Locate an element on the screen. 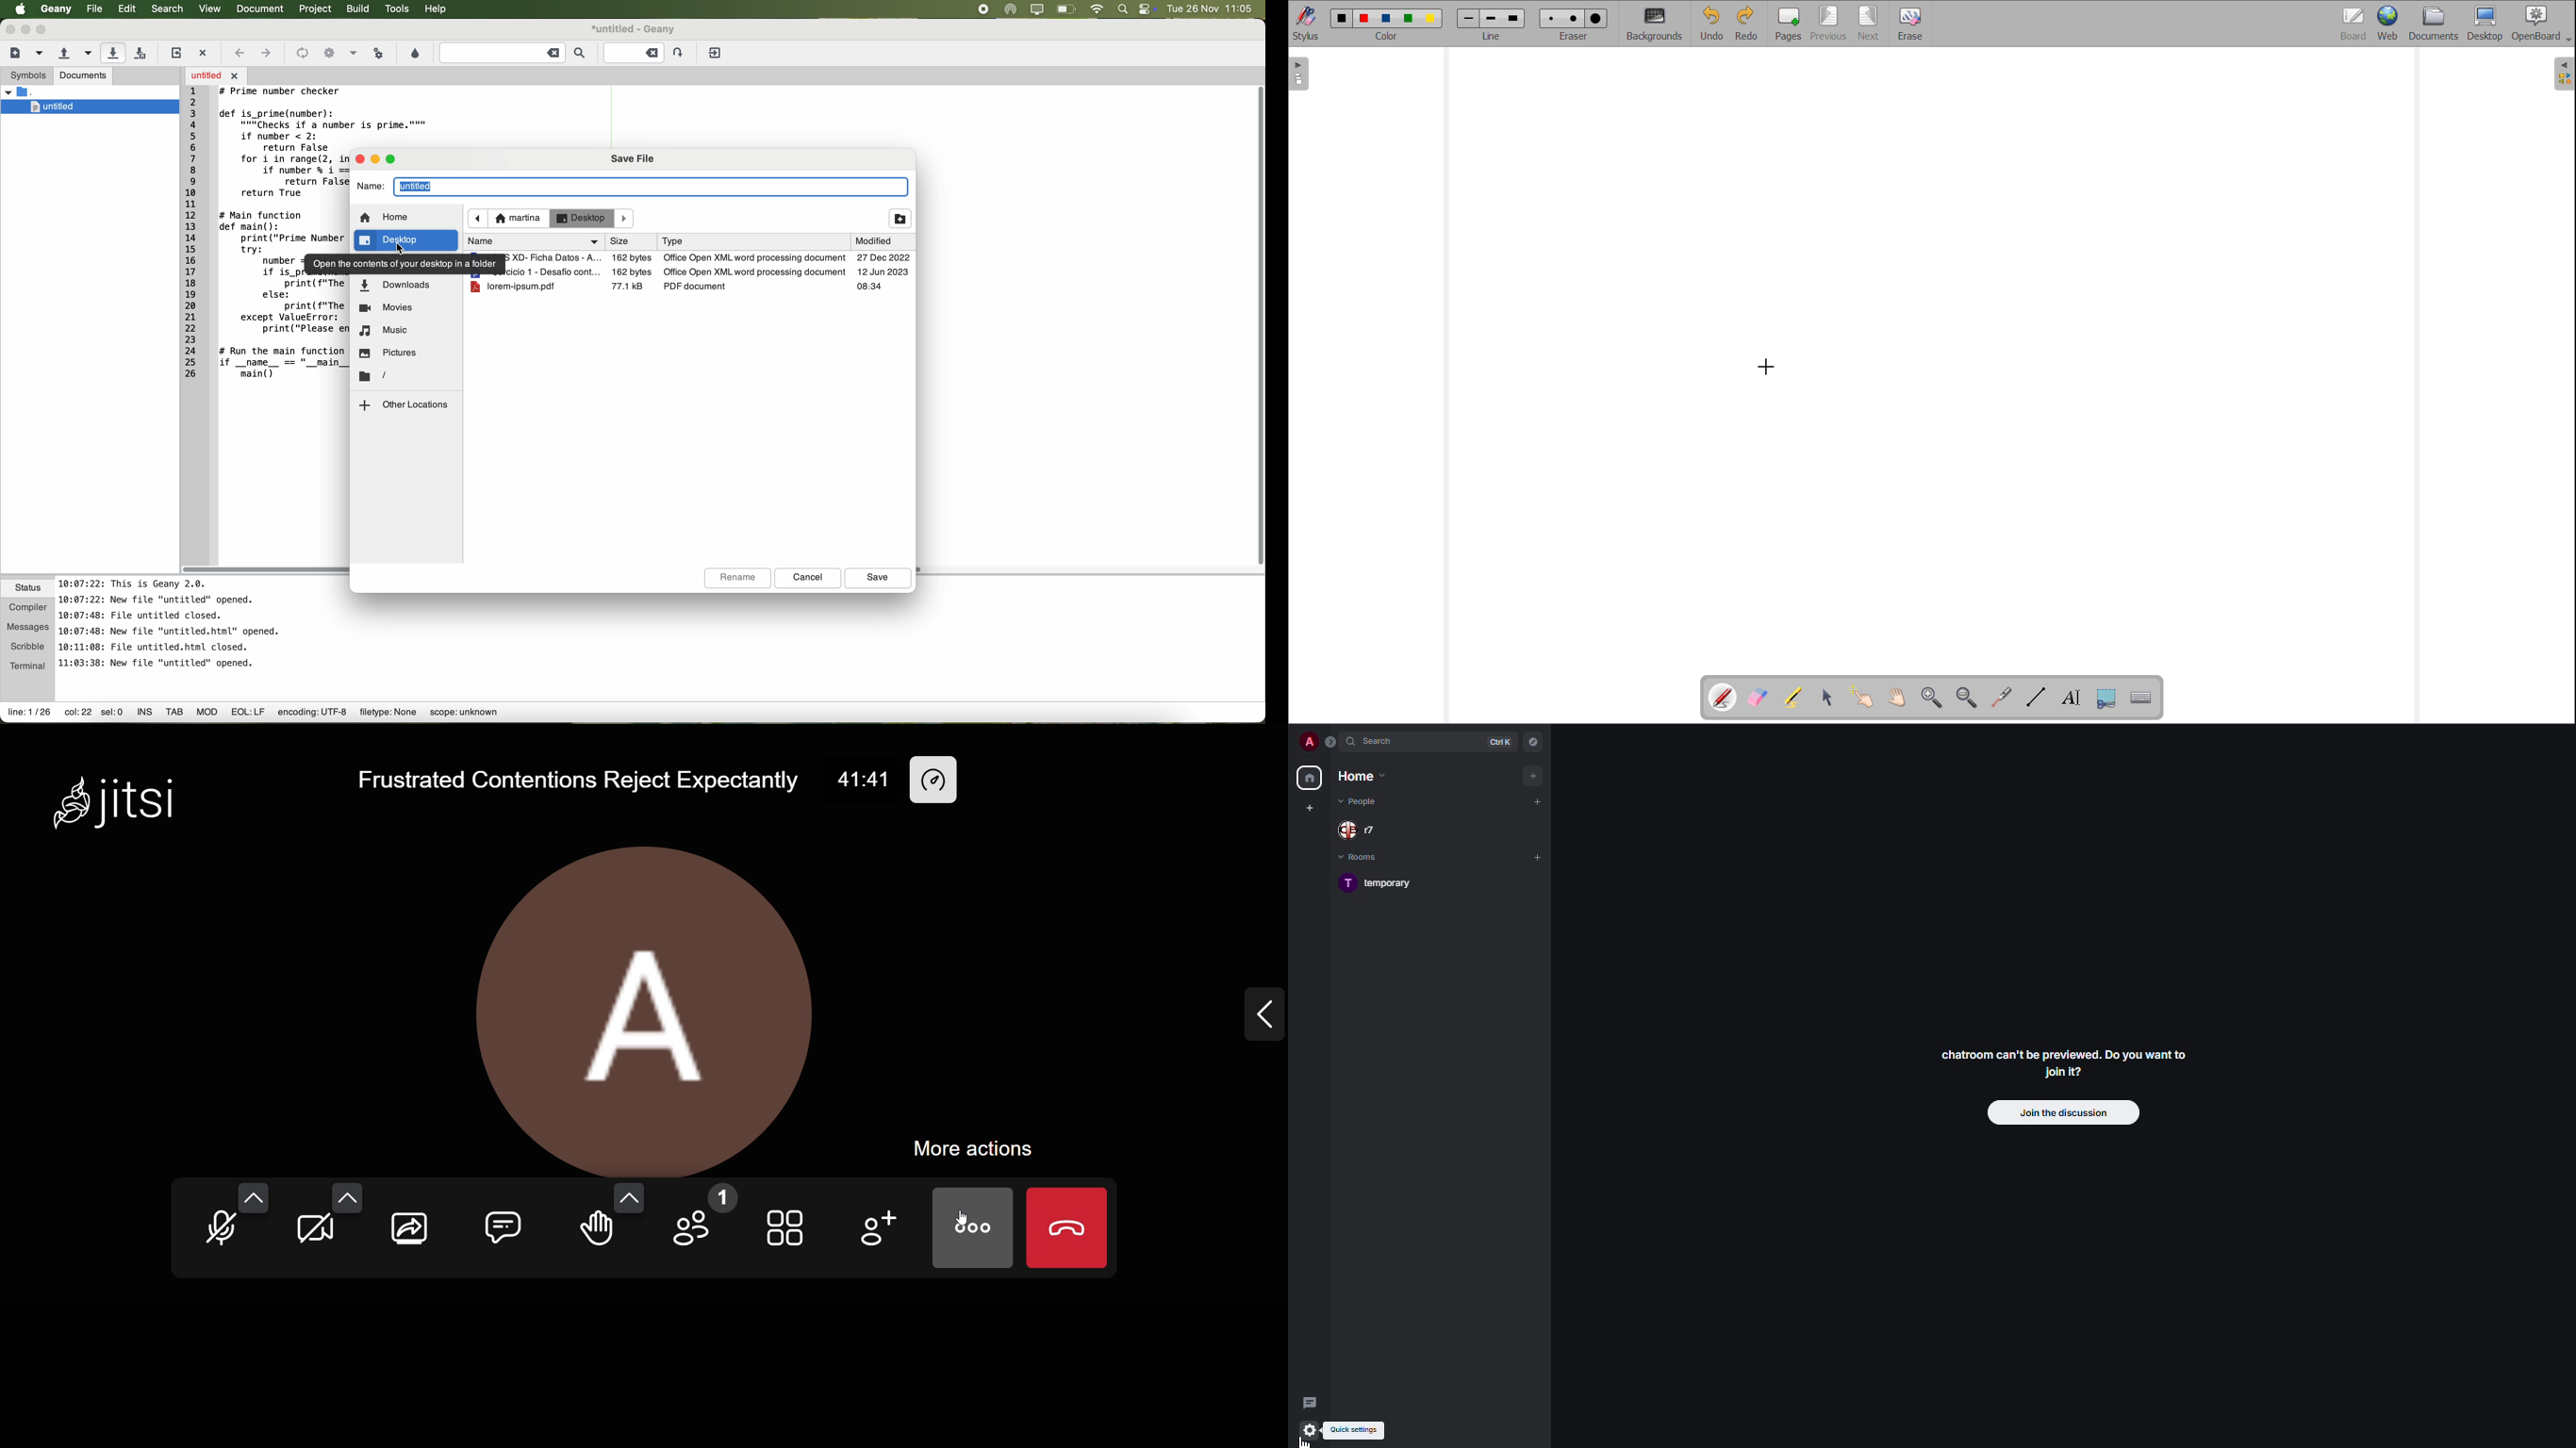  raise your hand is located at coordinates (595, 1235).